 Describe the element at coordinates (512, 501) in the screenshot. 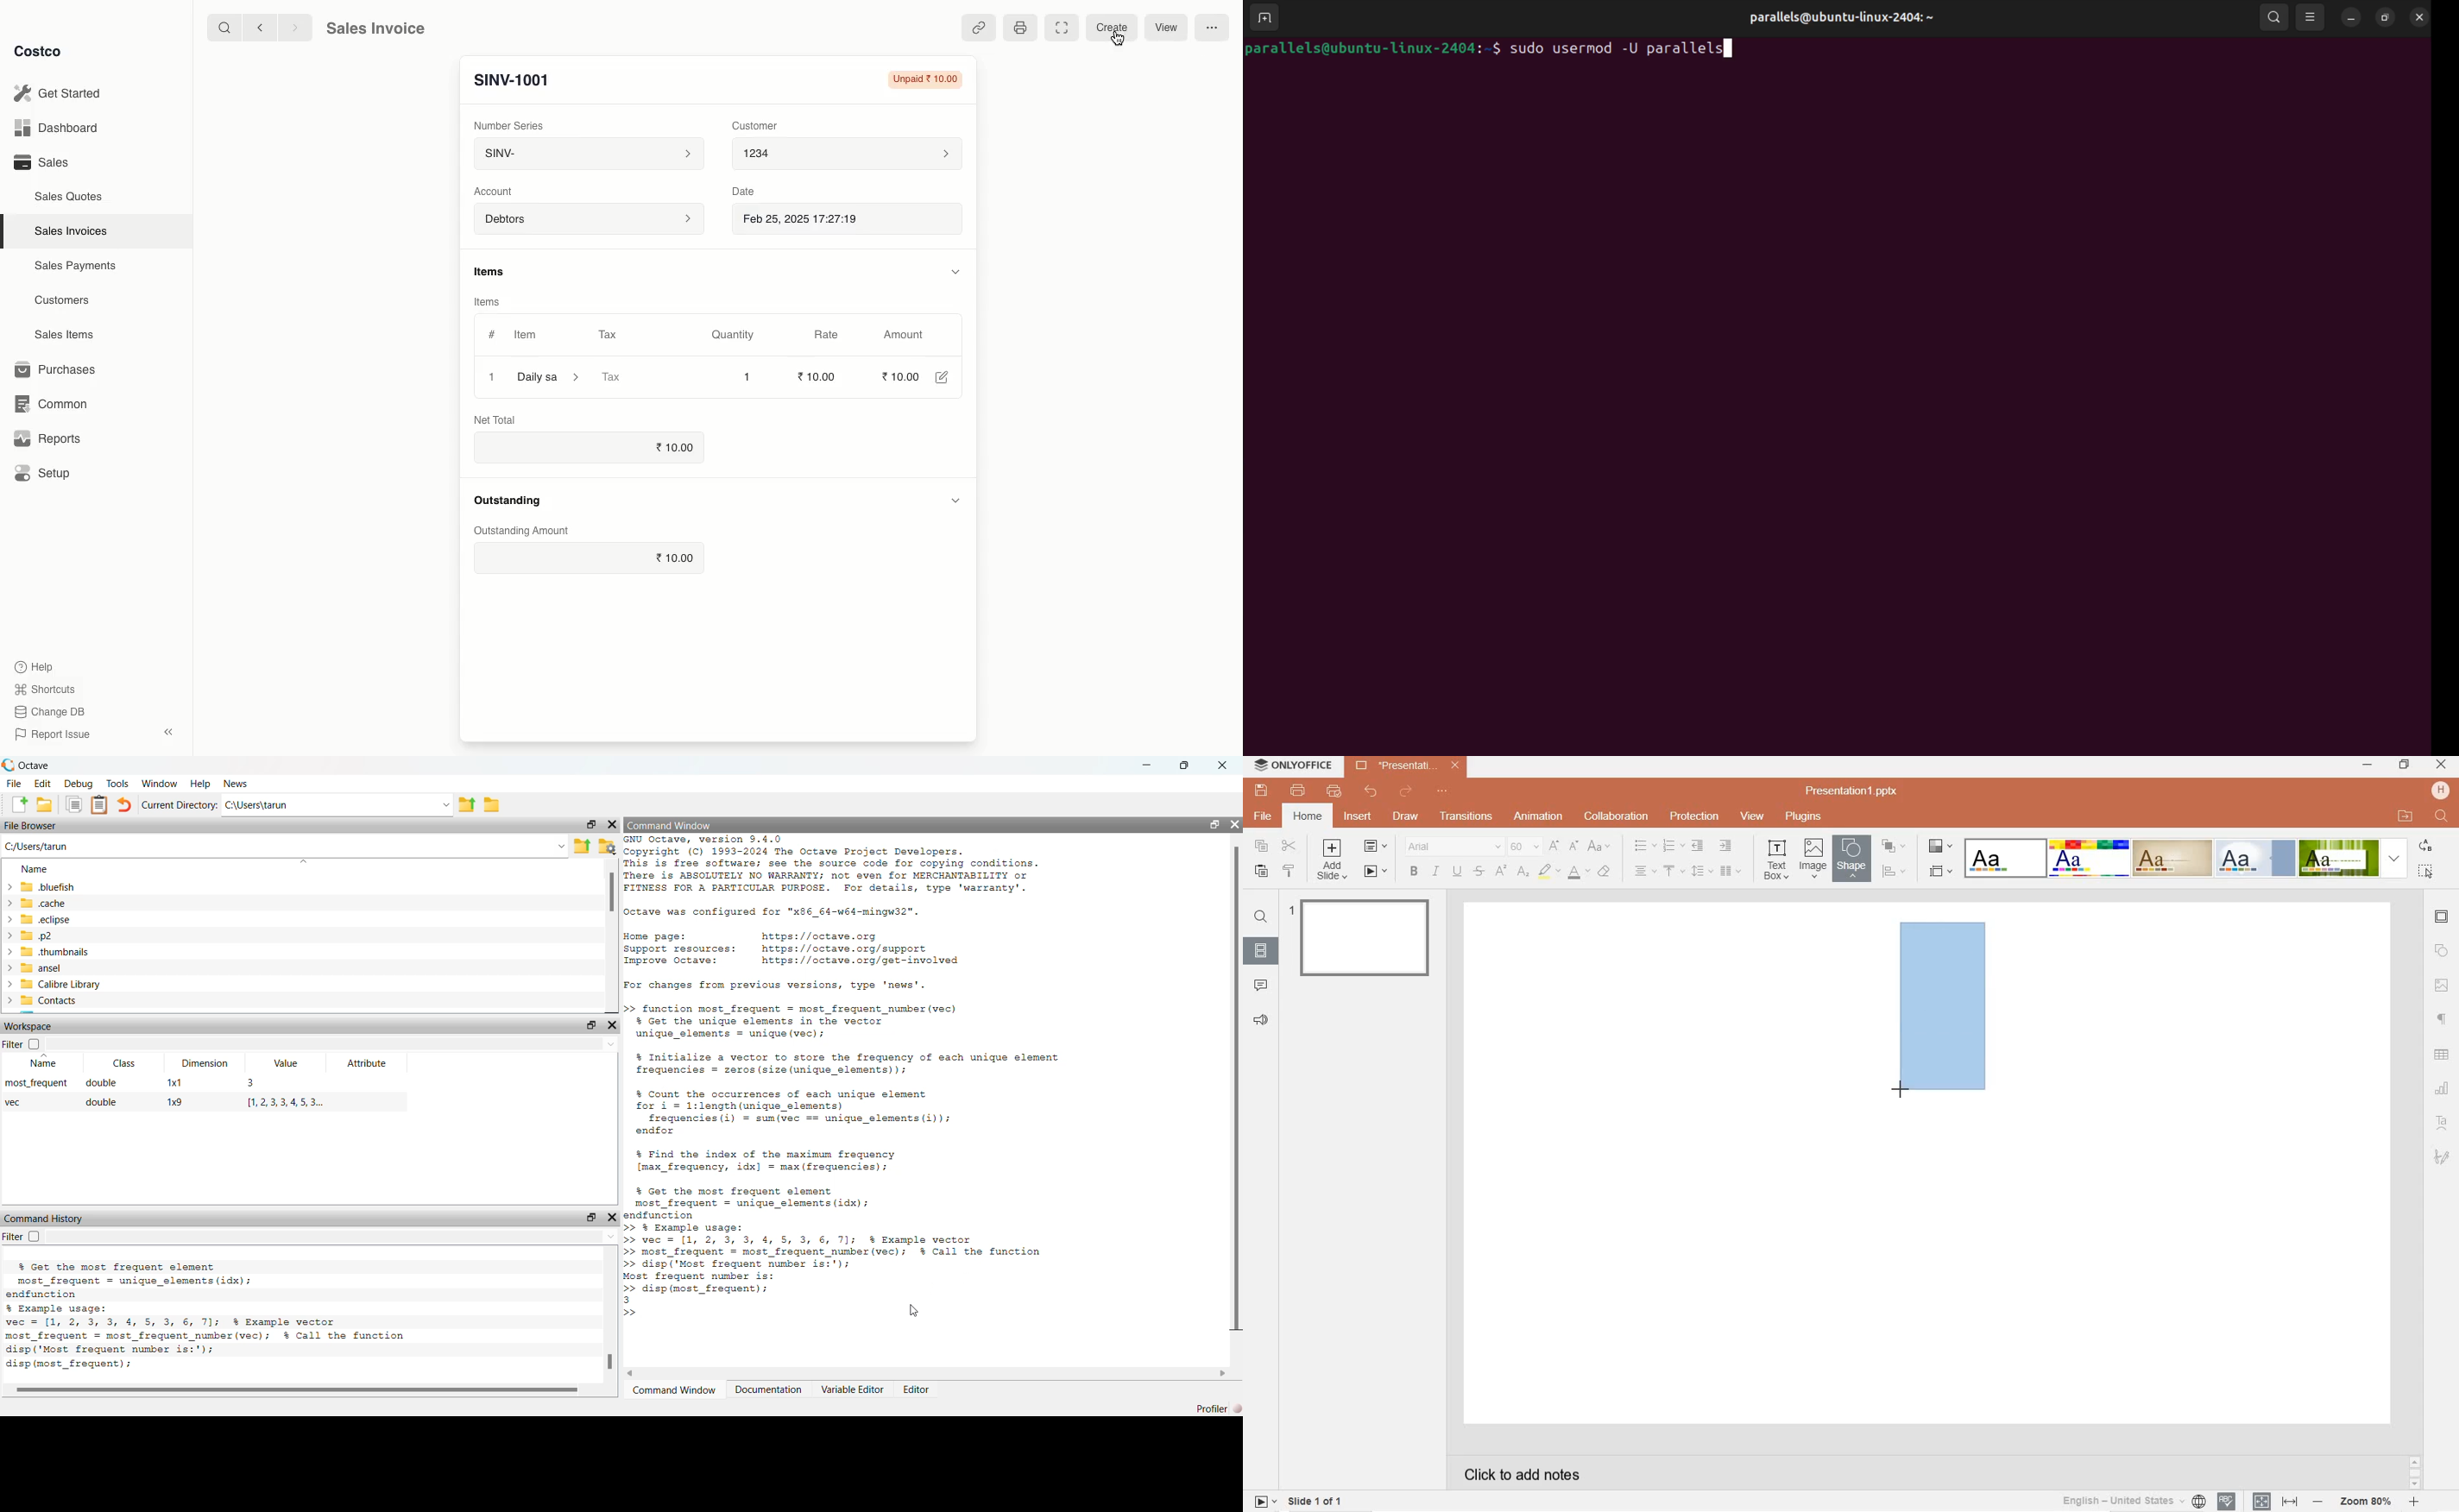

I see `Outstanding` at that location.